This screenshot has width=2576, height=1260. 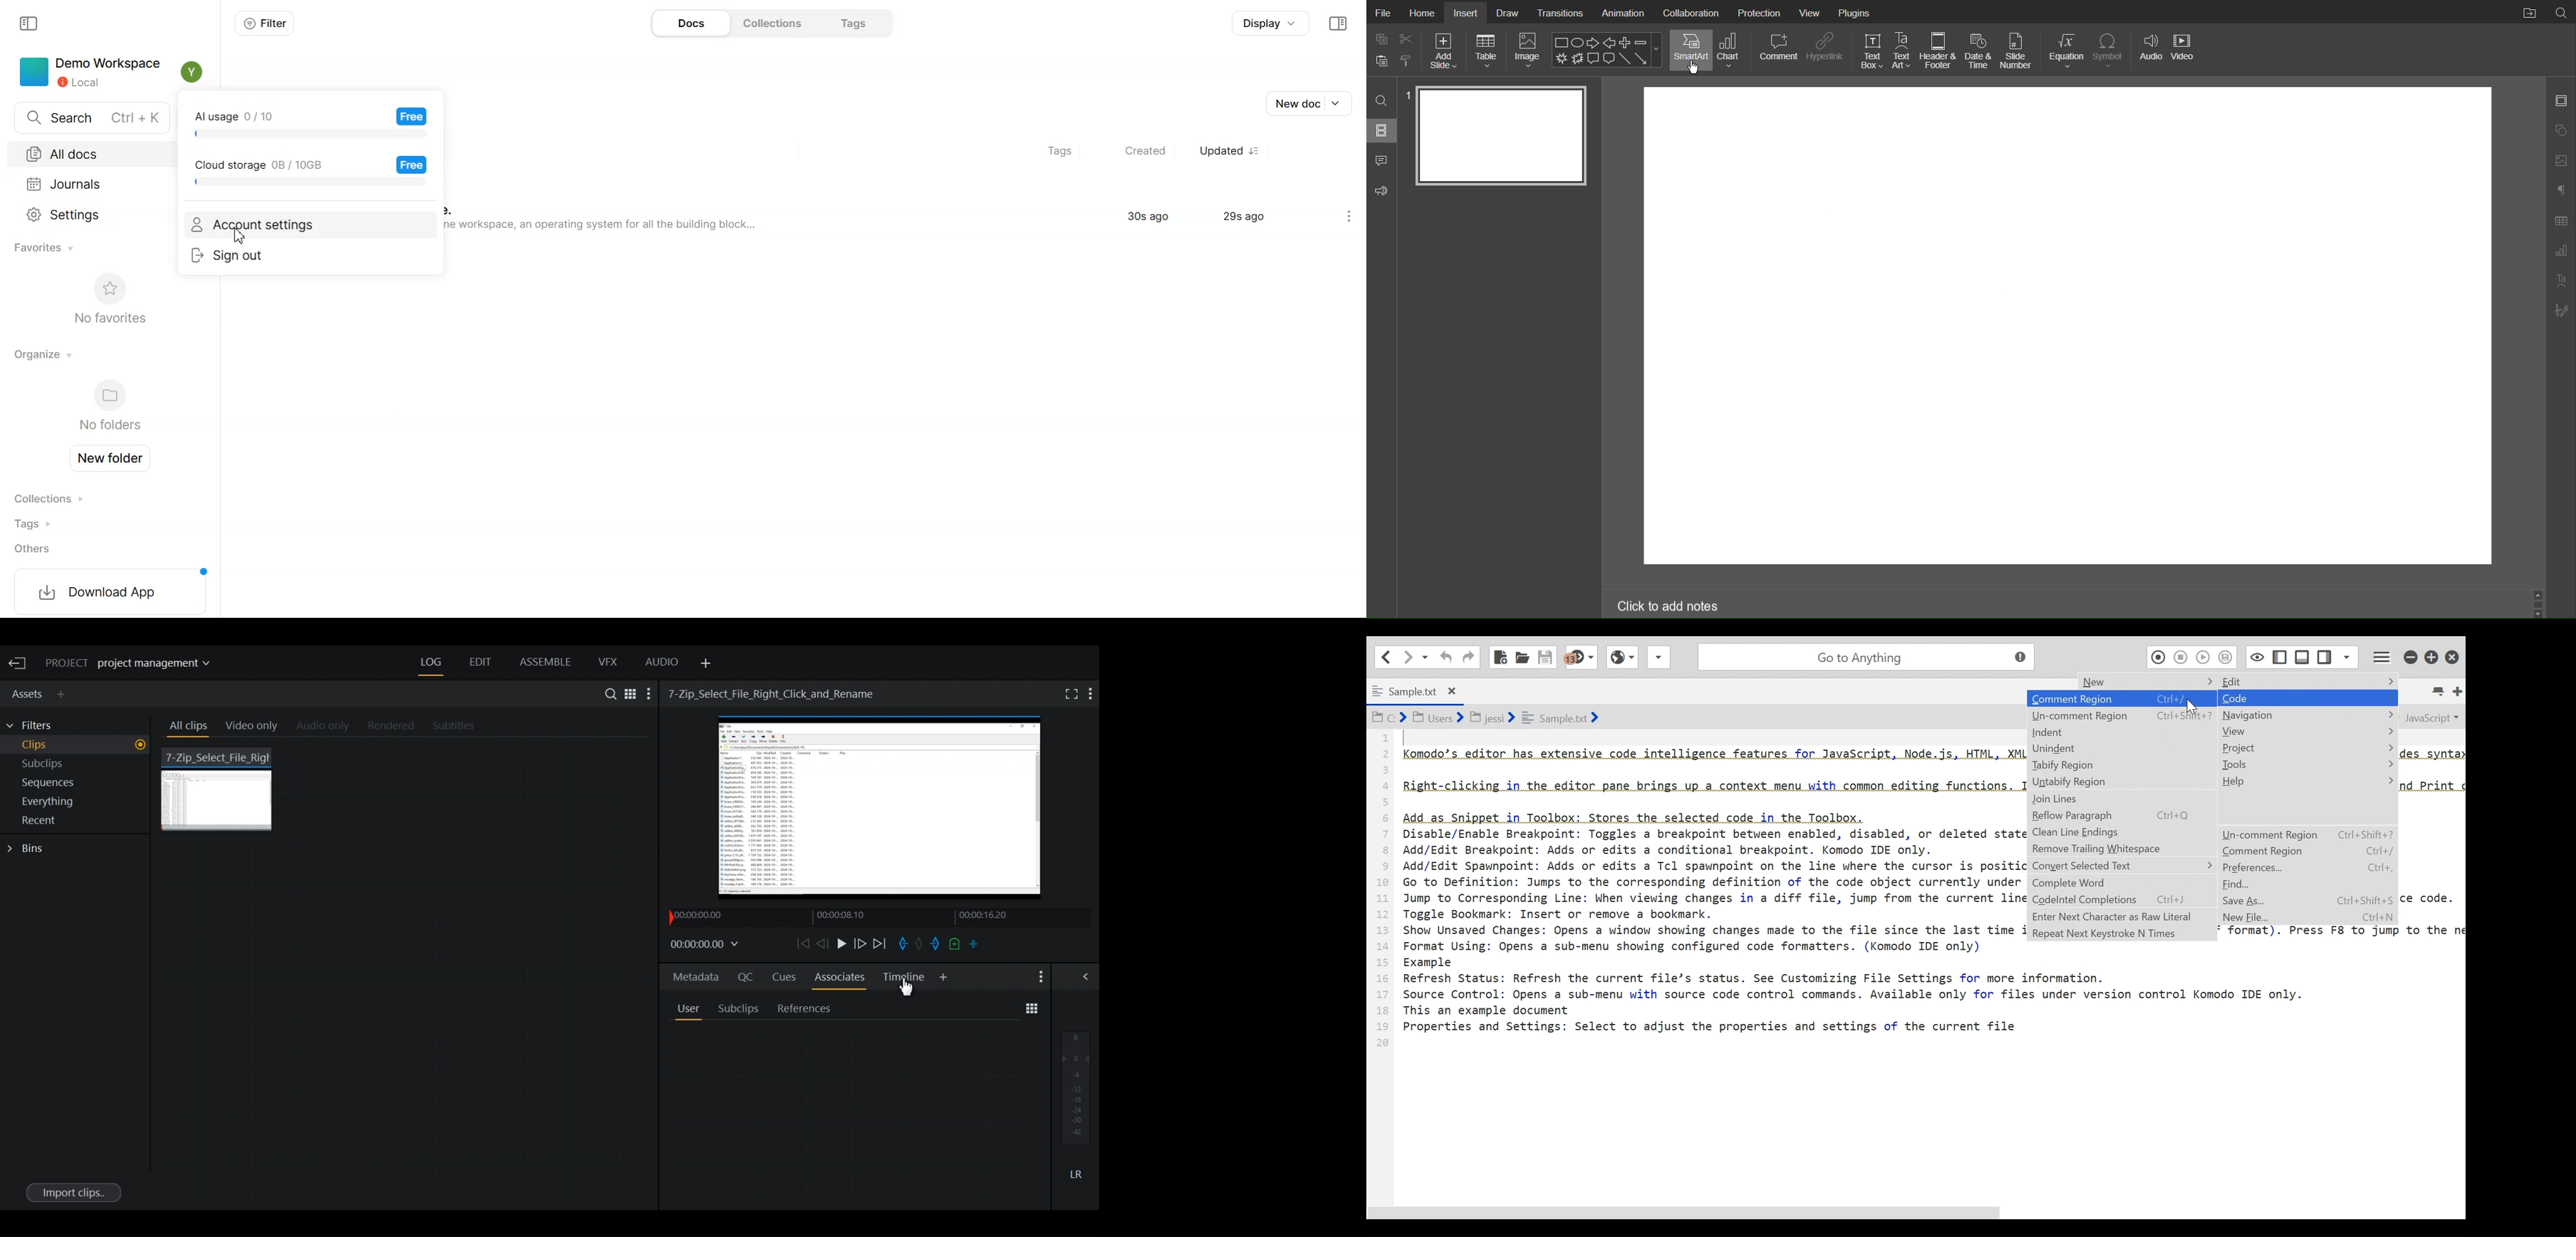 I want to click on Comments, so click(x=1384, y=160).